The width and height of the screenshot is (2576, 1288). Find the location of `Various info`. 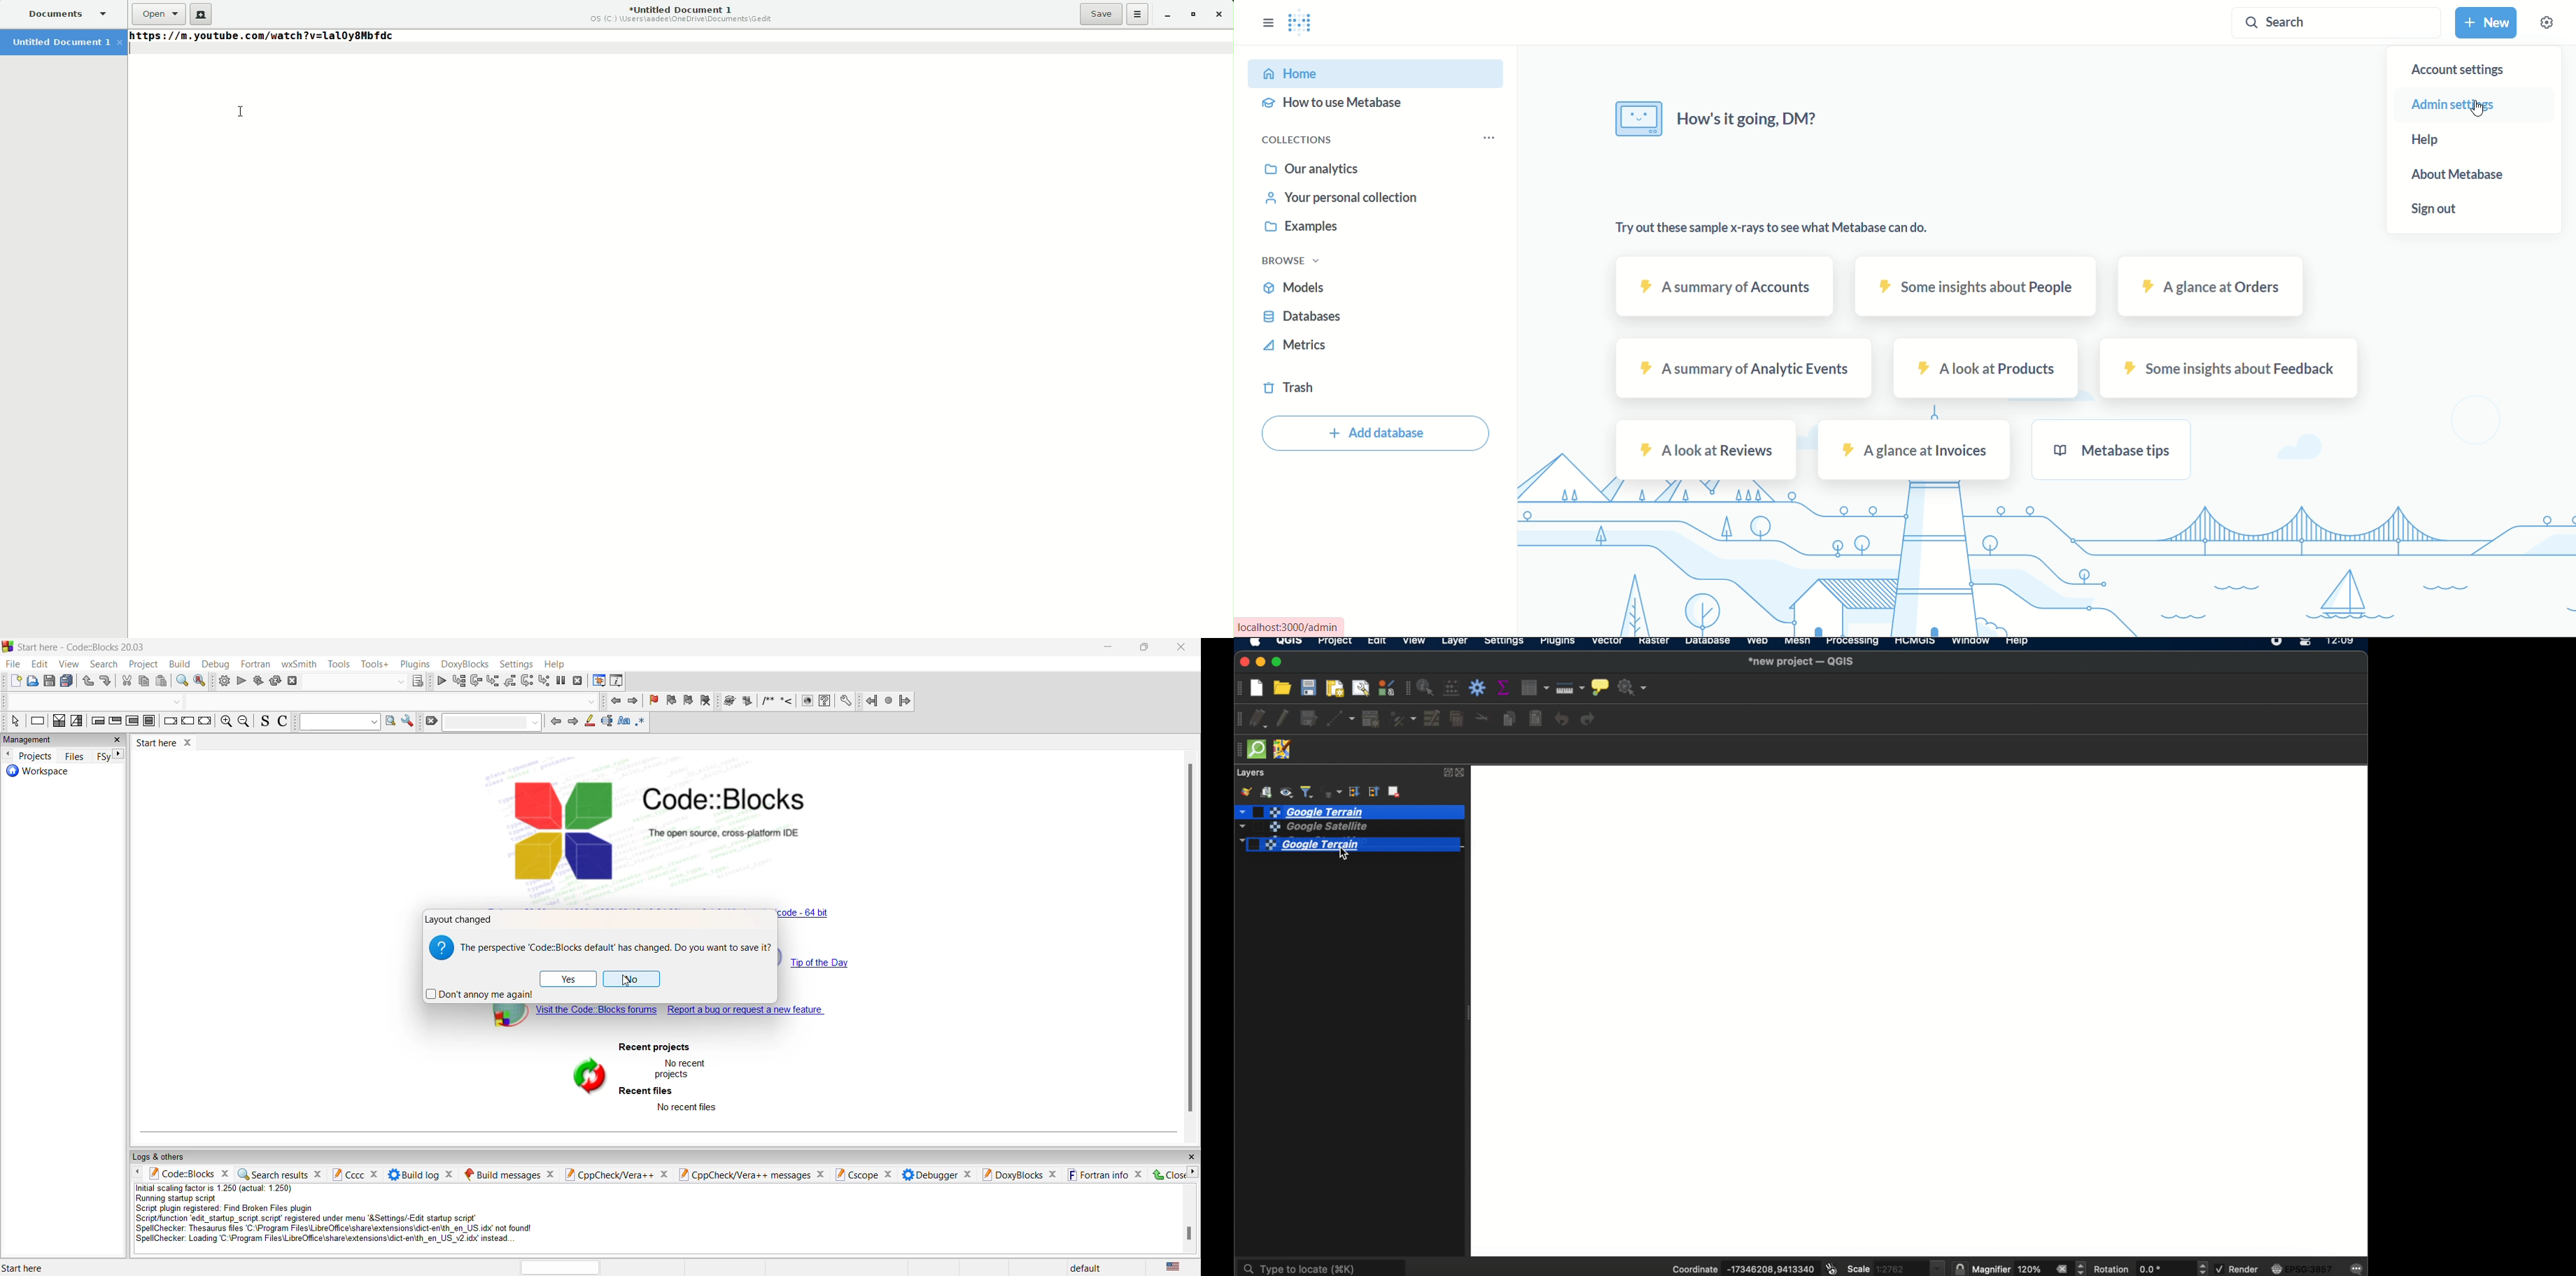

Various info is located at coordinates (617, 680).